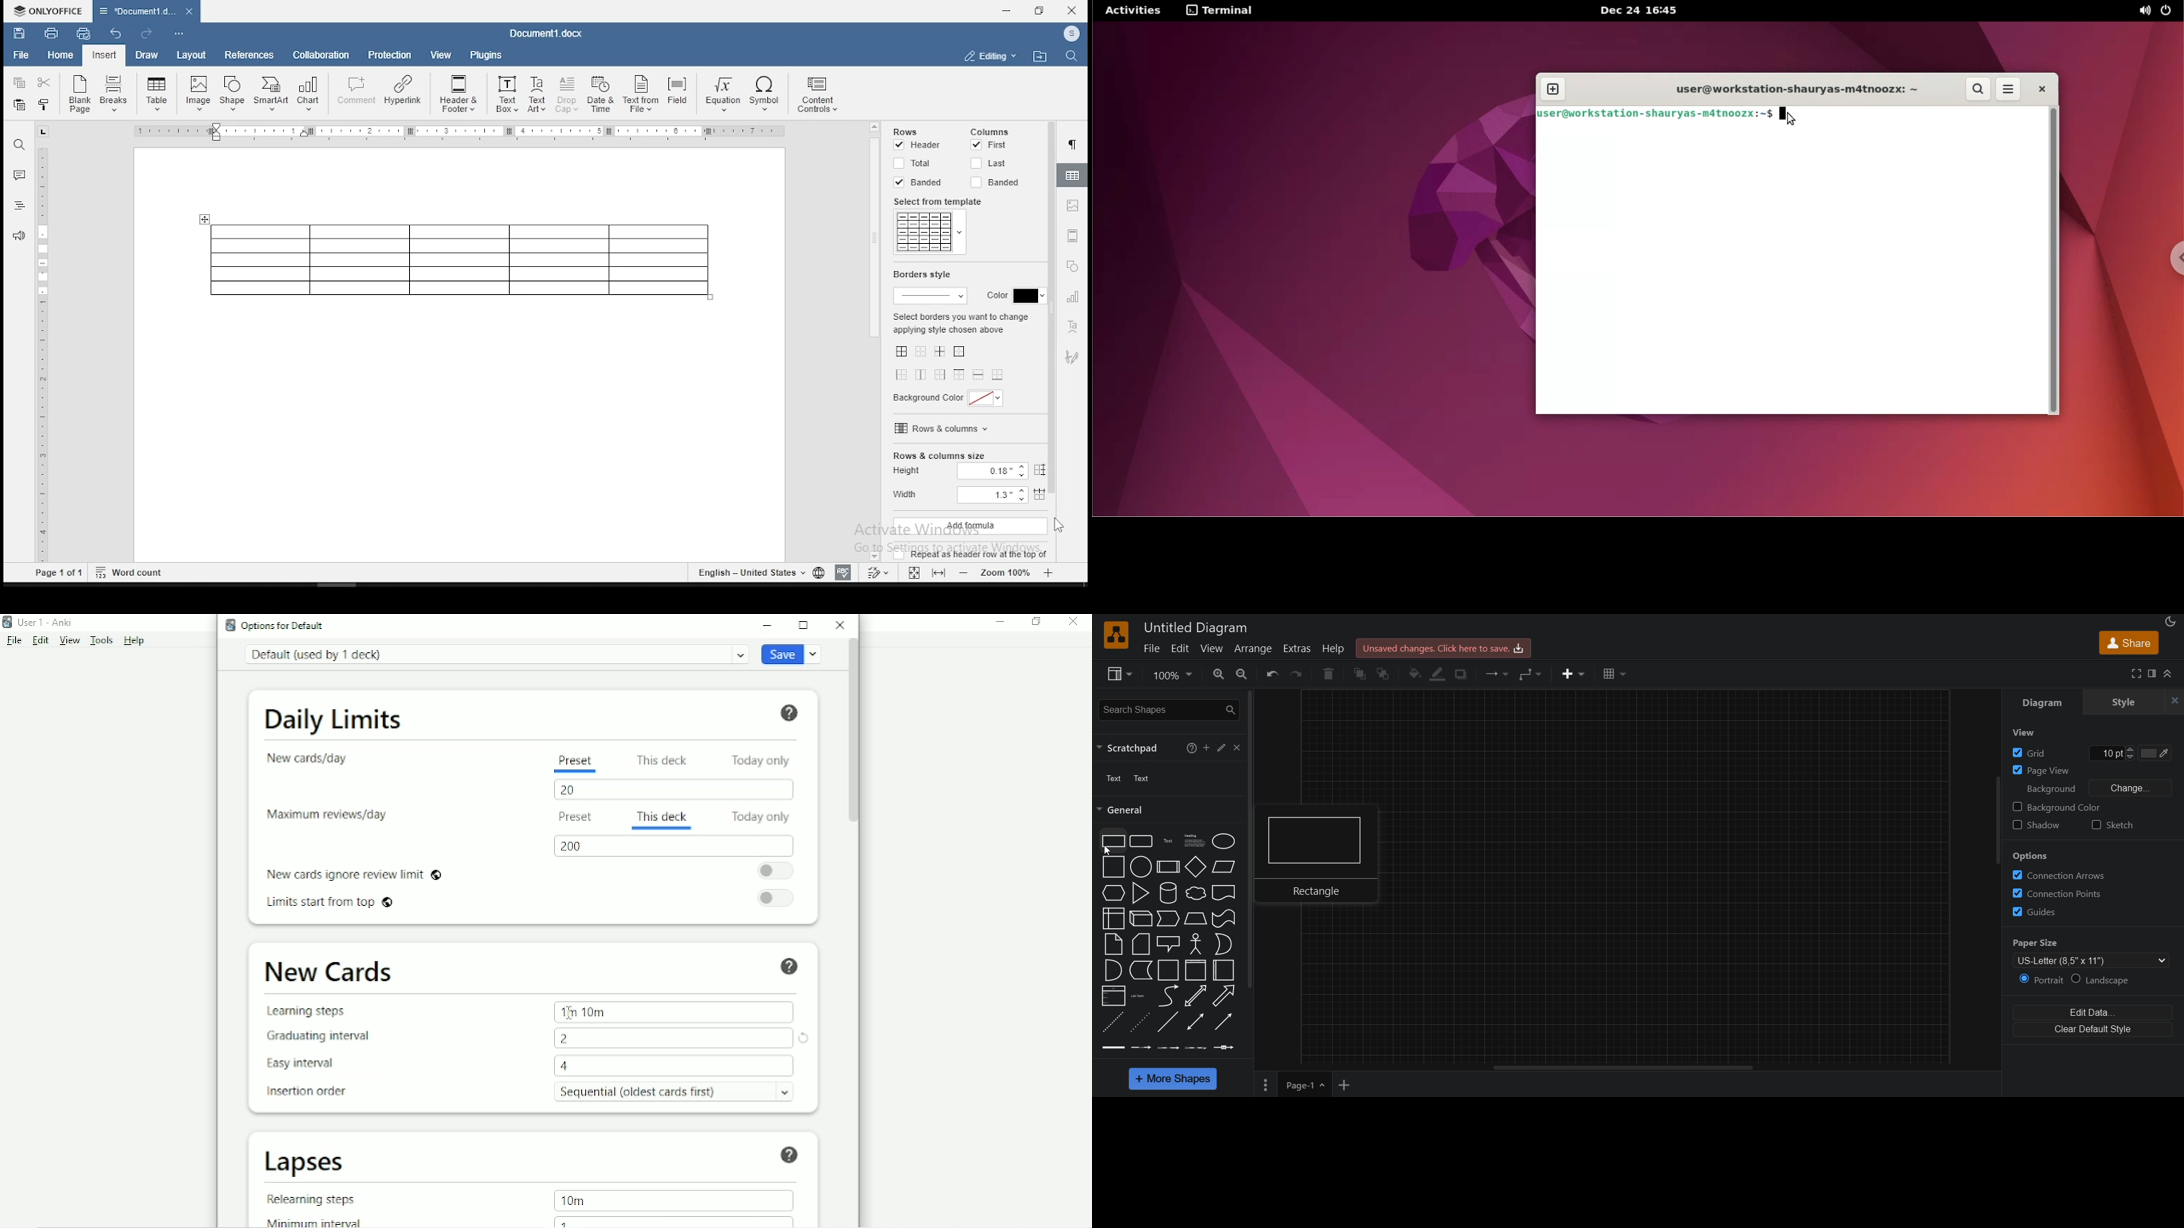 The width and height of the screenshot is (2184, 1232). Describe the element at coordinates (48, 82) in the screenshot. I see `cut` at that location.